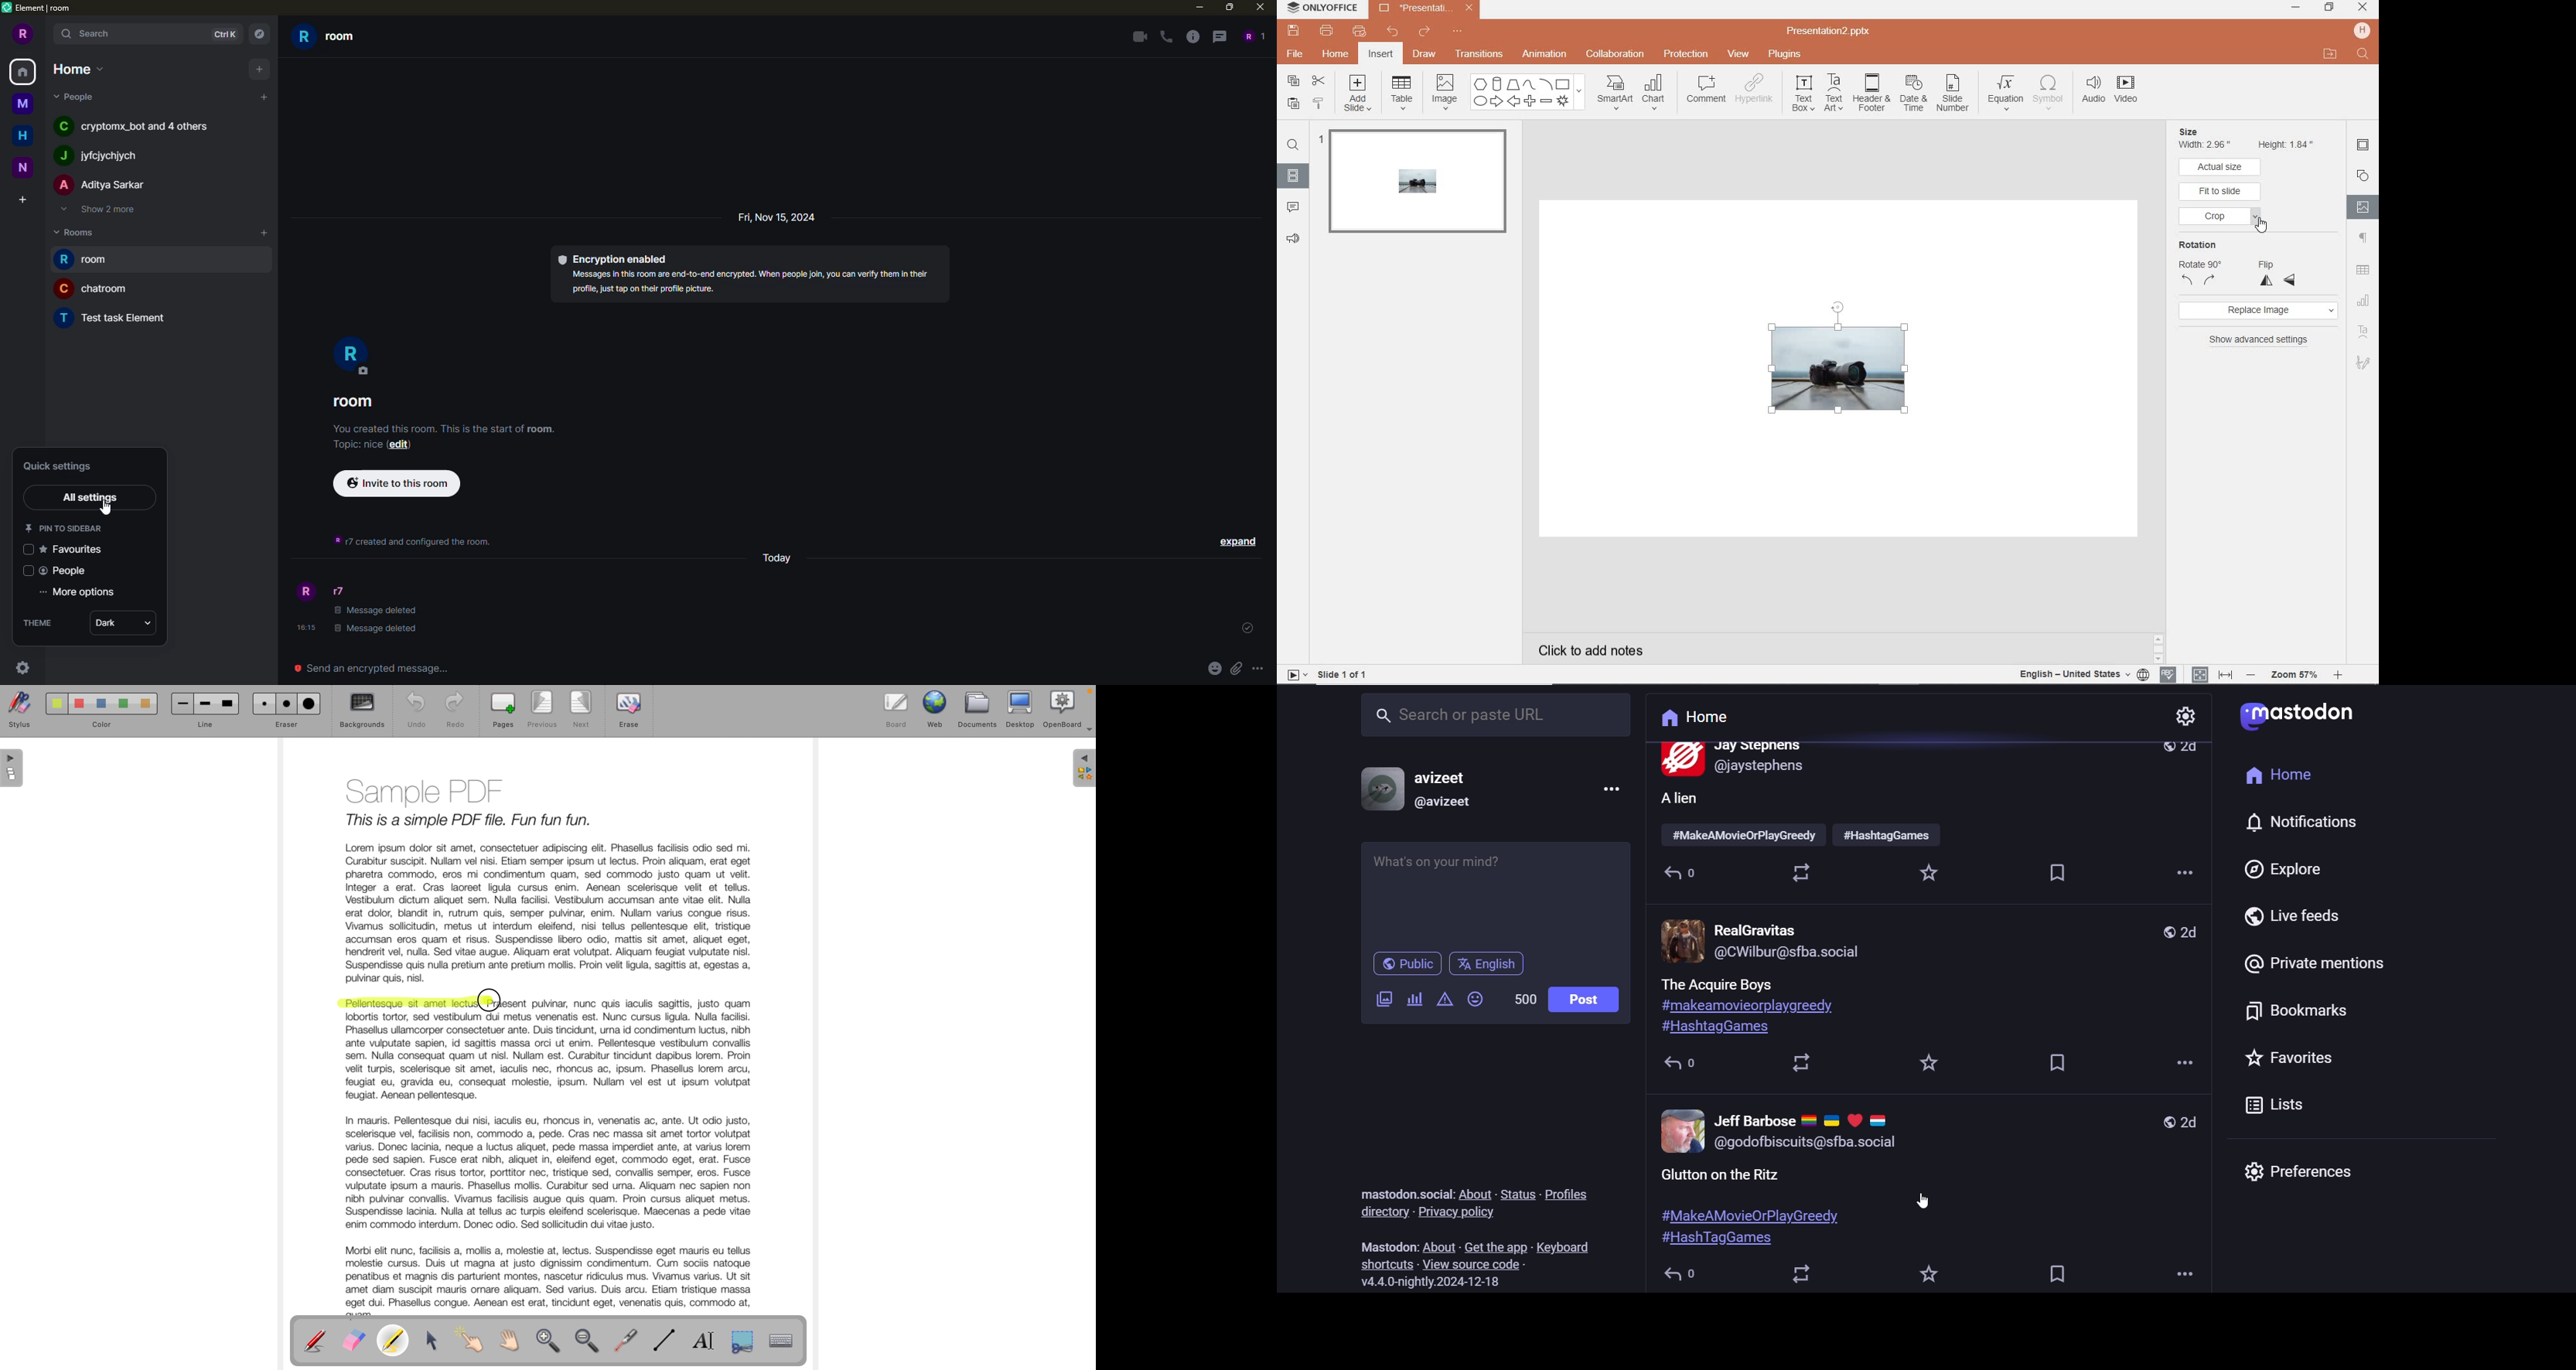 This screenshot has height=1372, width=2576. What do you see at coordinates (778, 217) in the screenshot?
I see `day` at bounding box center [778, 217].